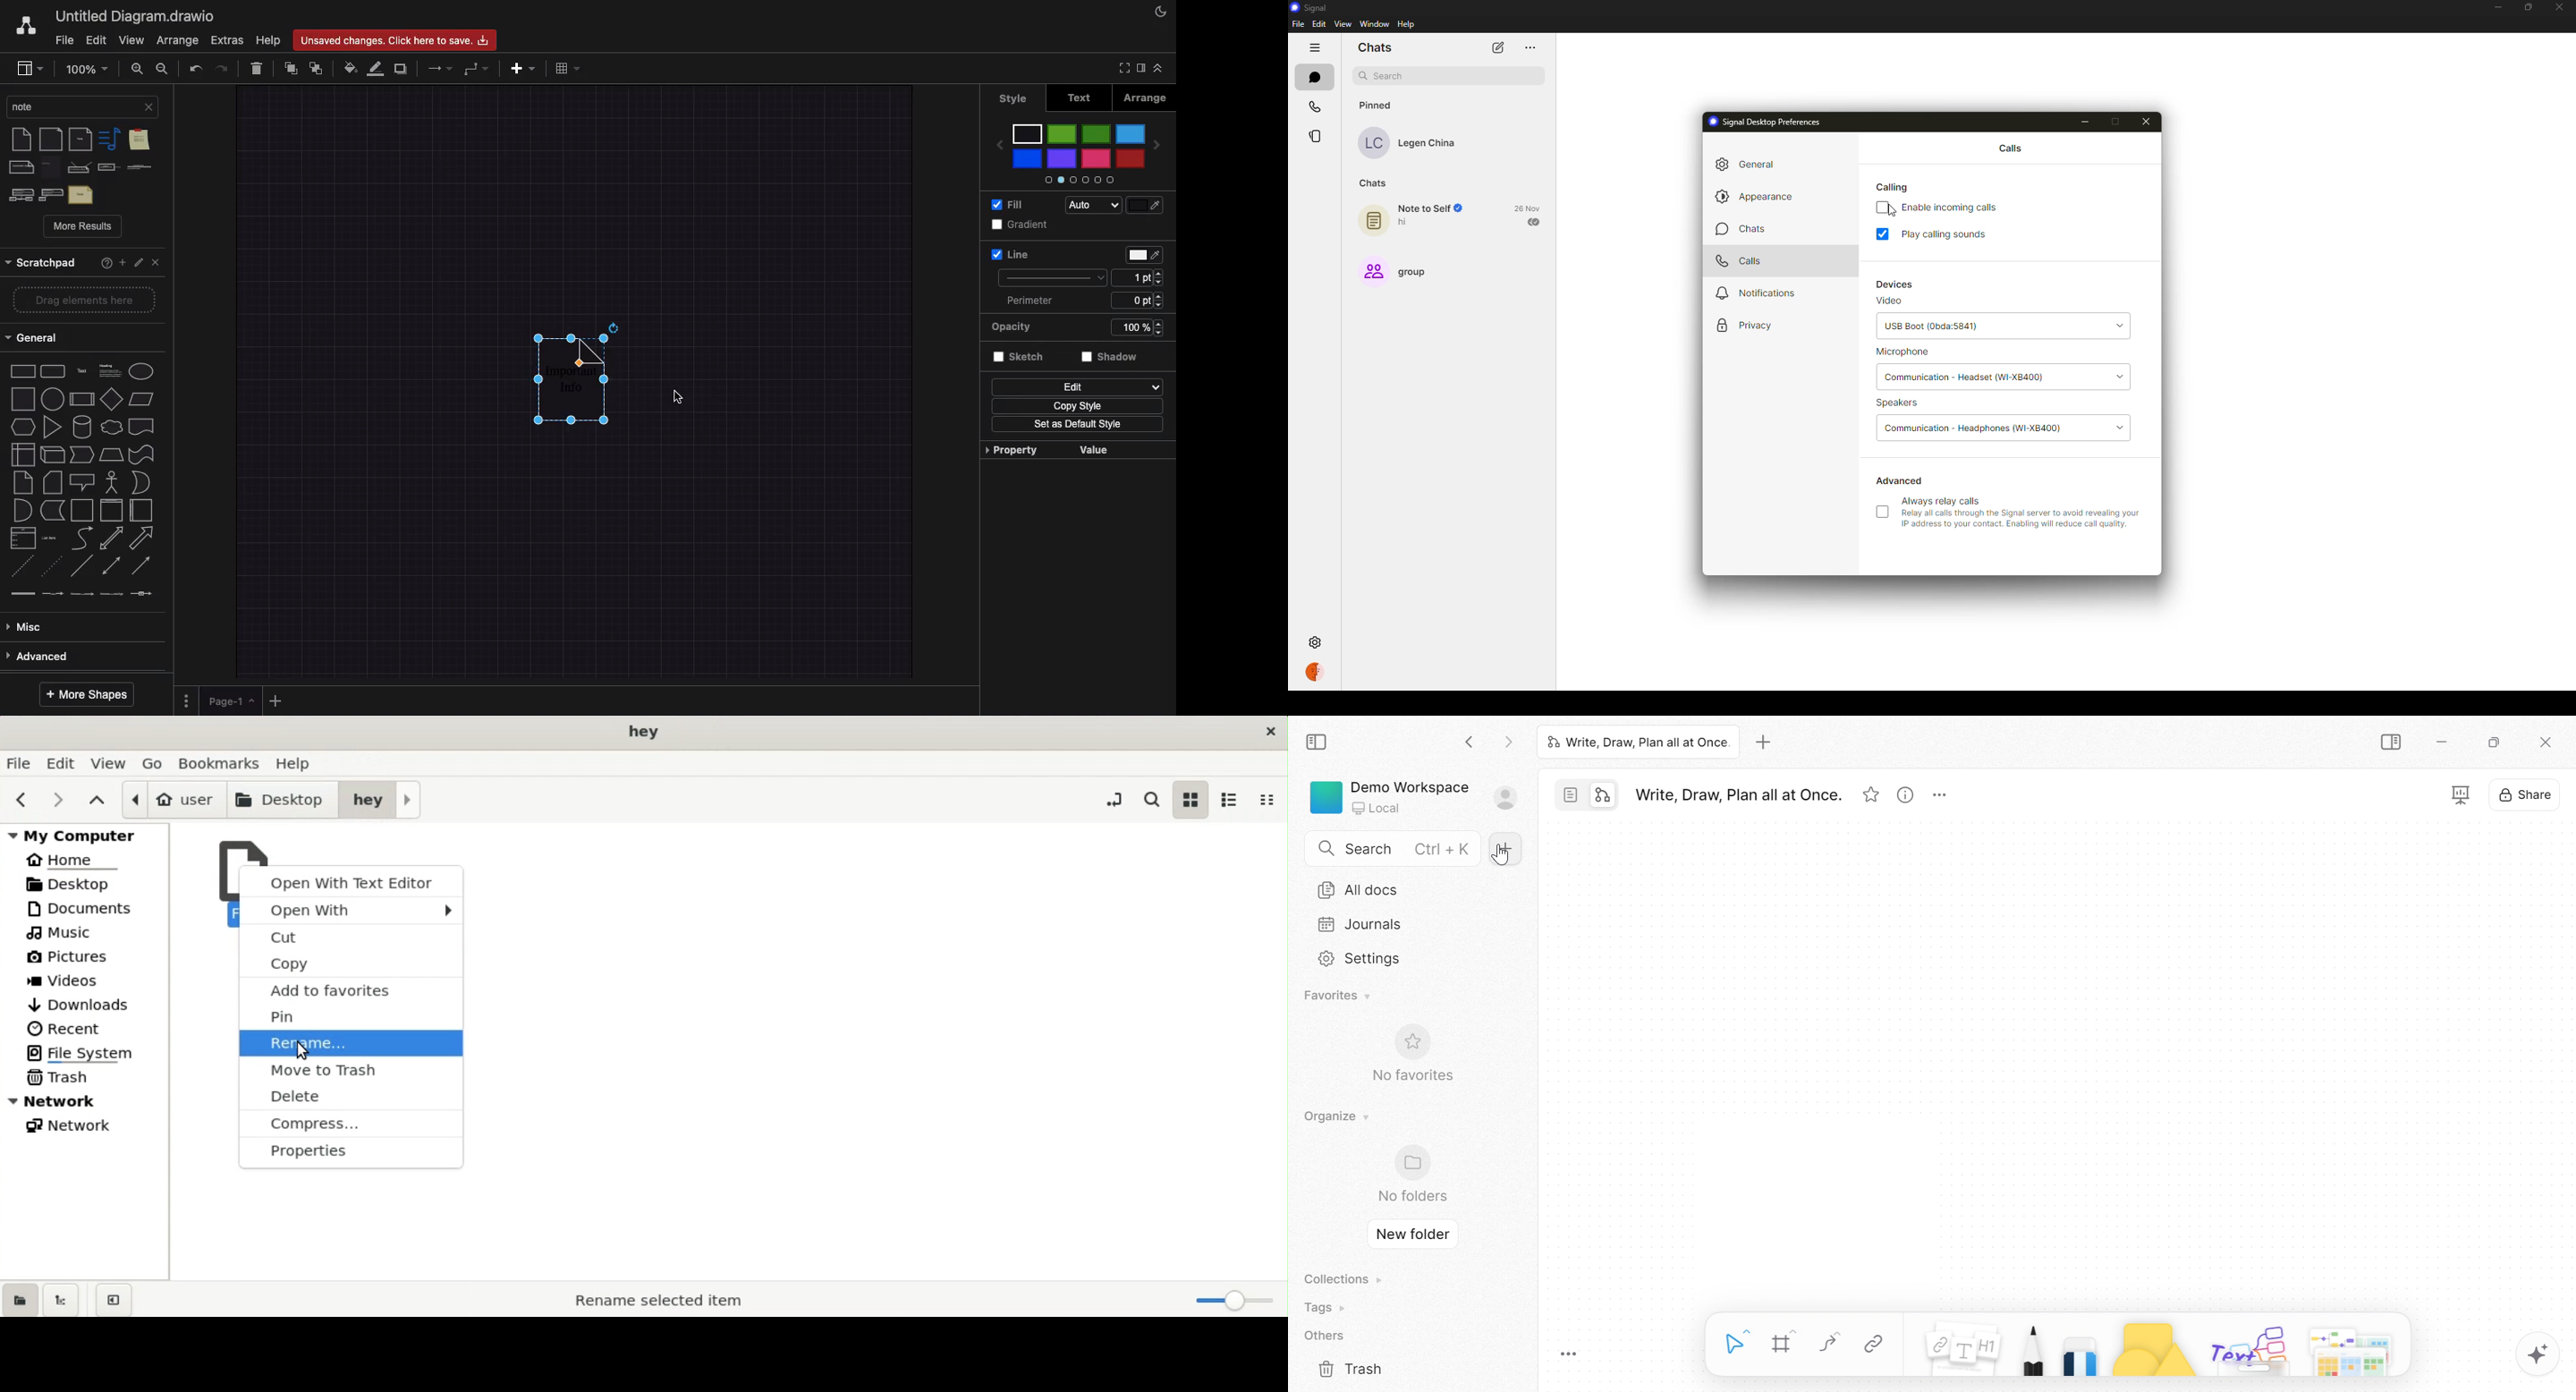  I want to click on note, so click(108, 139).